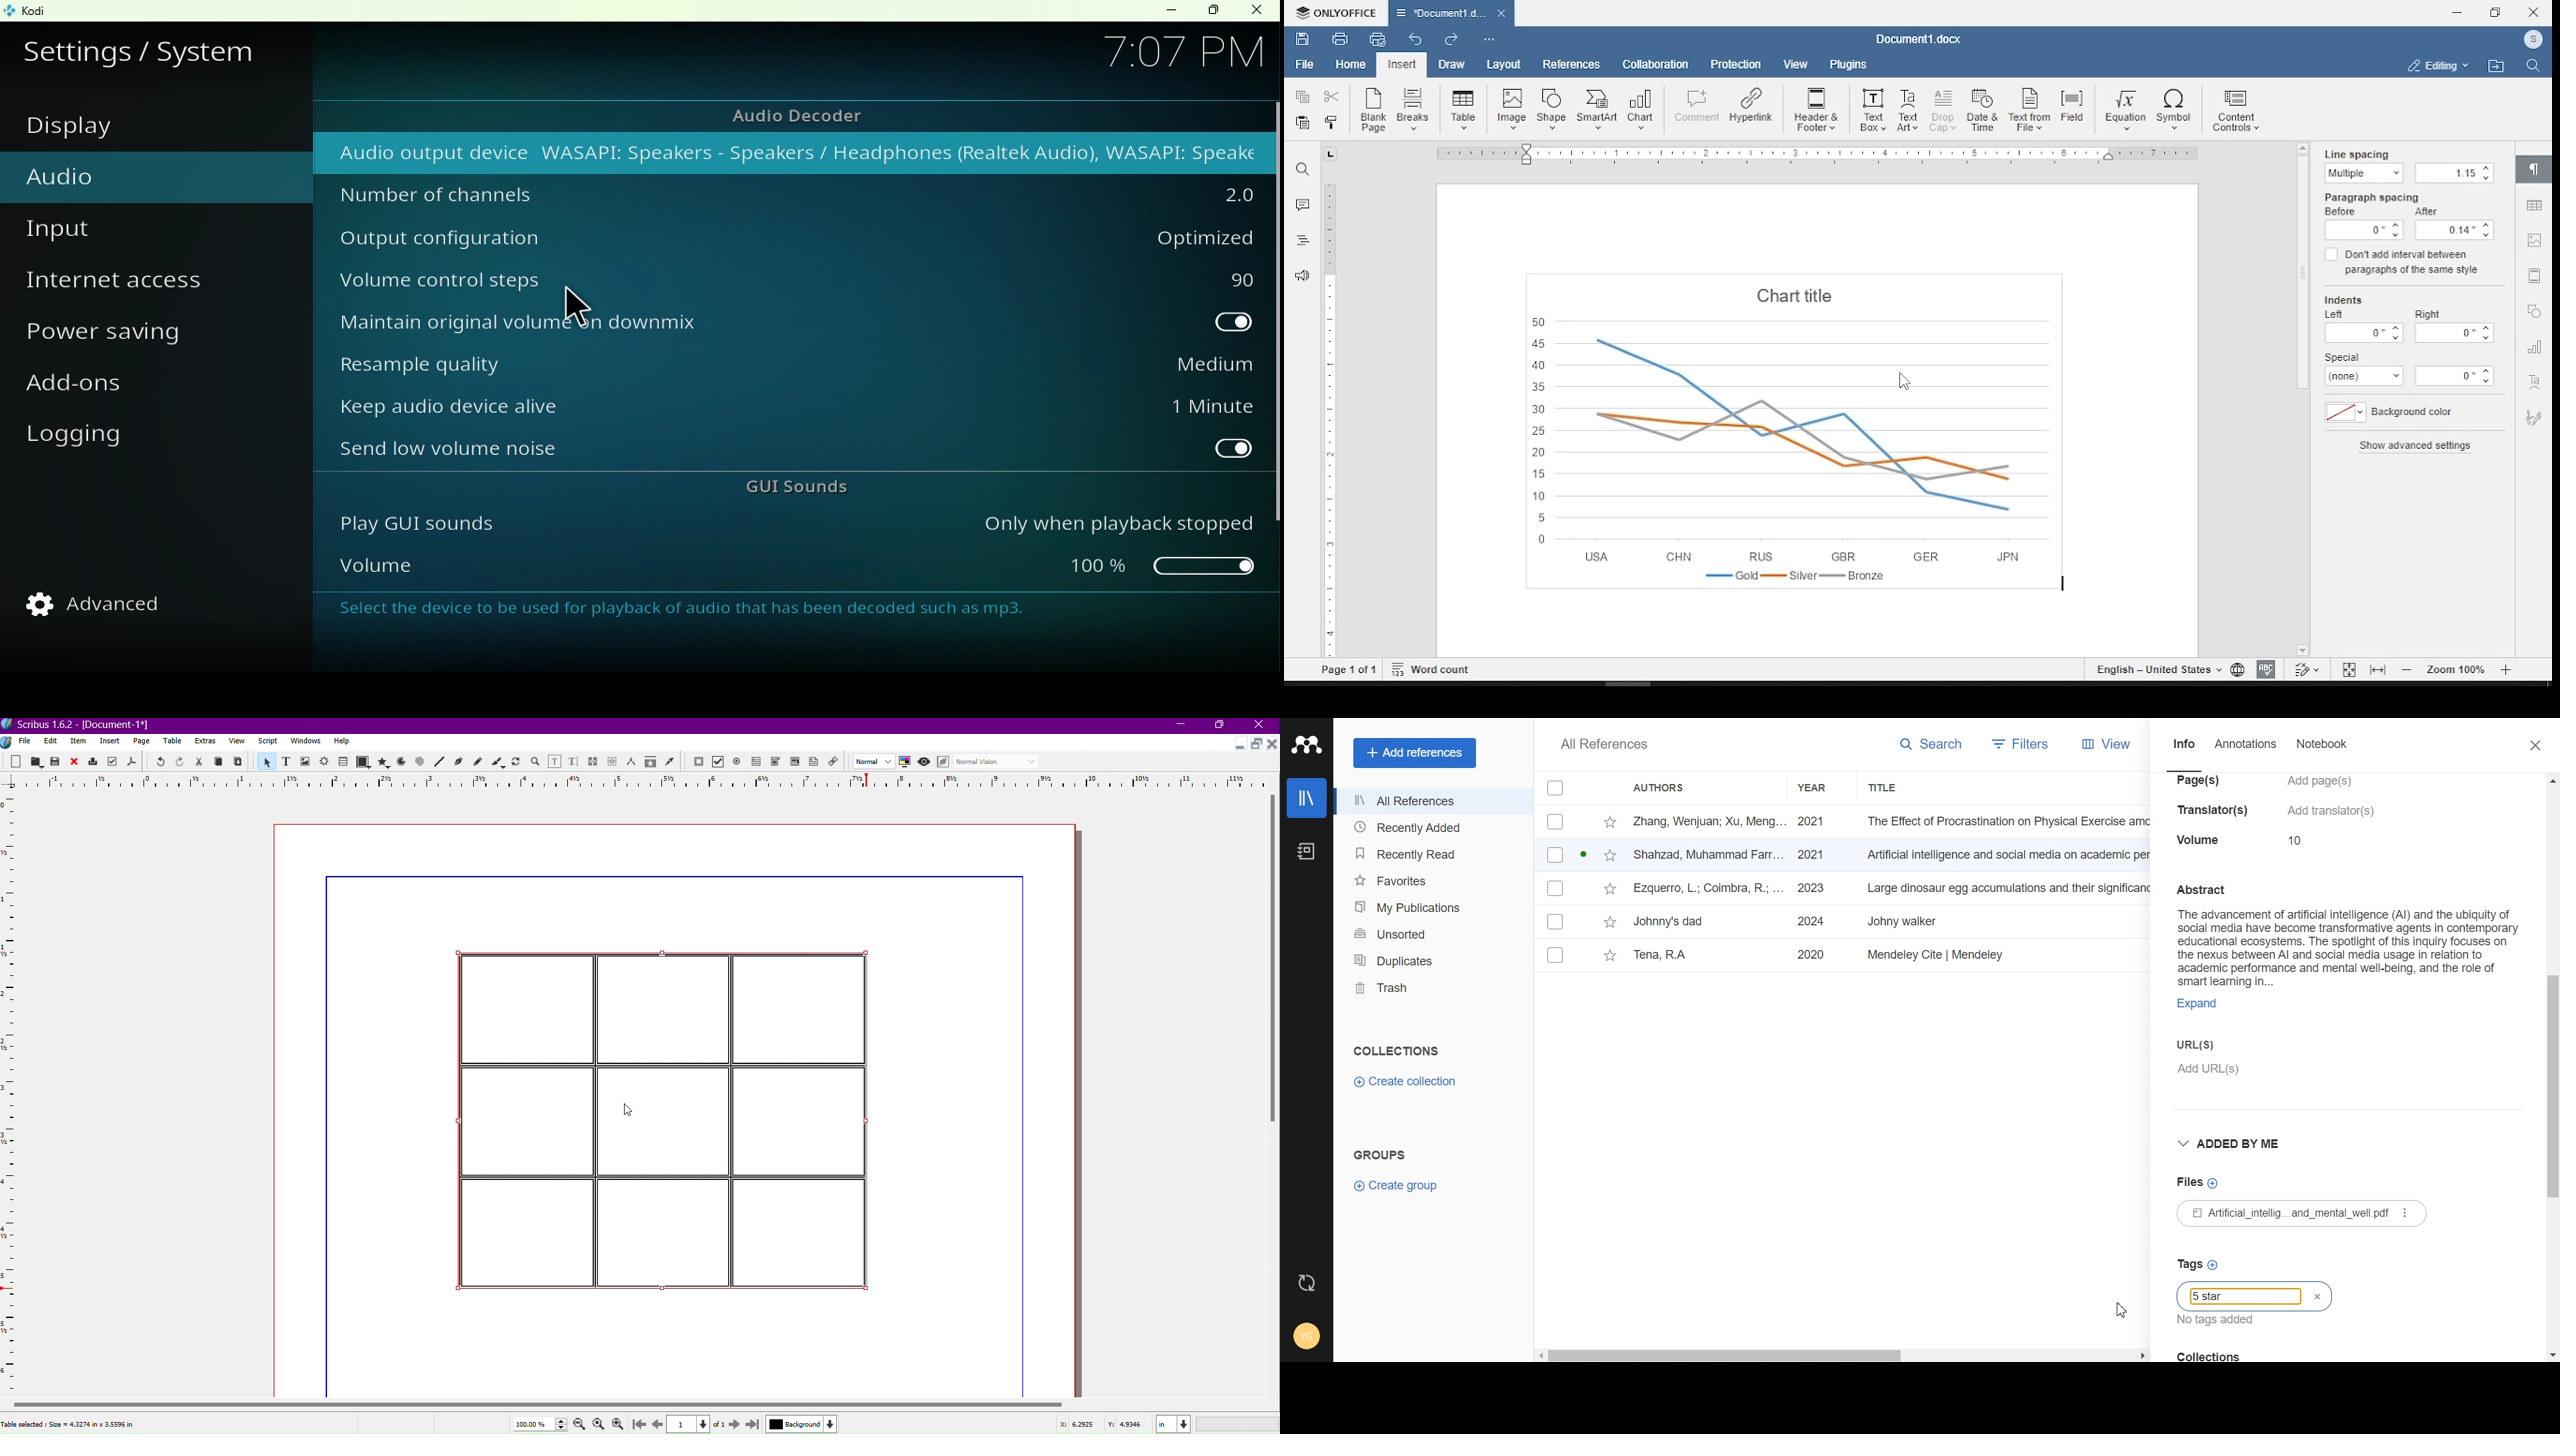 Image resolution: width=2576 pixels, height=1456 pixels. What do you see at coordinates (1555, 787) in the screenshot?
I see `Checklist` at bounding box center [1555, 787].